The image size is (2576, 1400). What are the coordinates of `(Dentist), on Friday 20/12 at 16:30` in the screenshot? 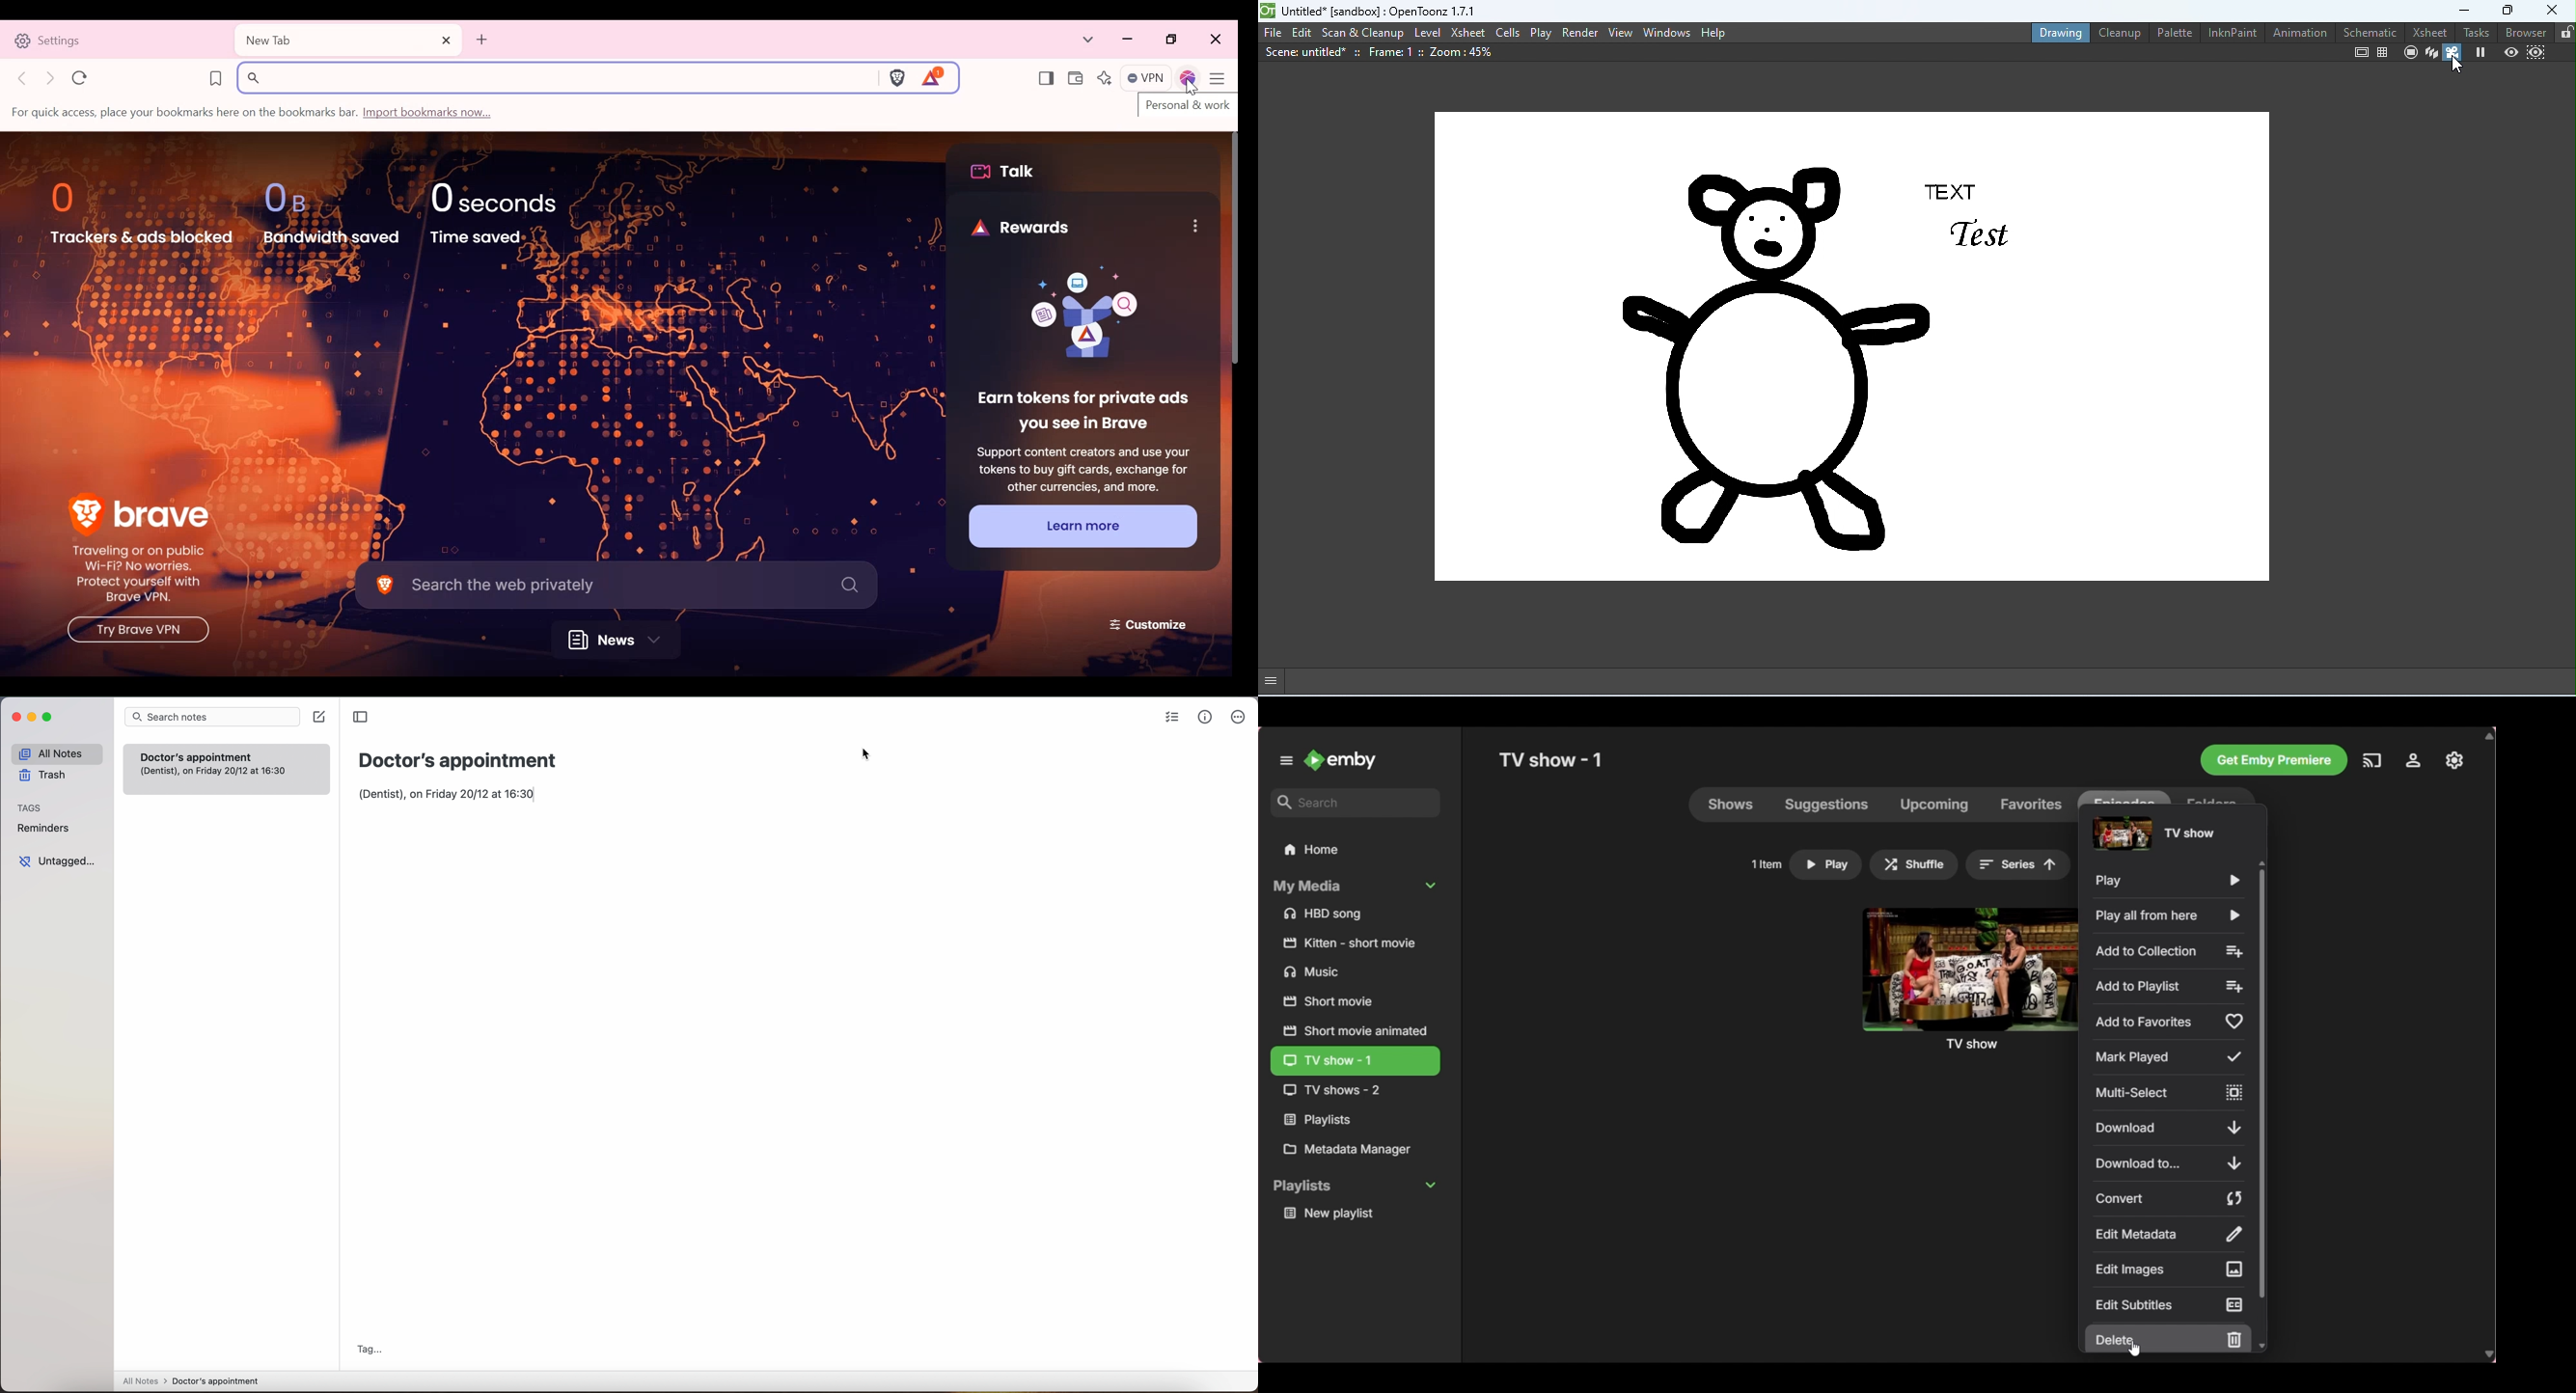 It's located at (453, 799).